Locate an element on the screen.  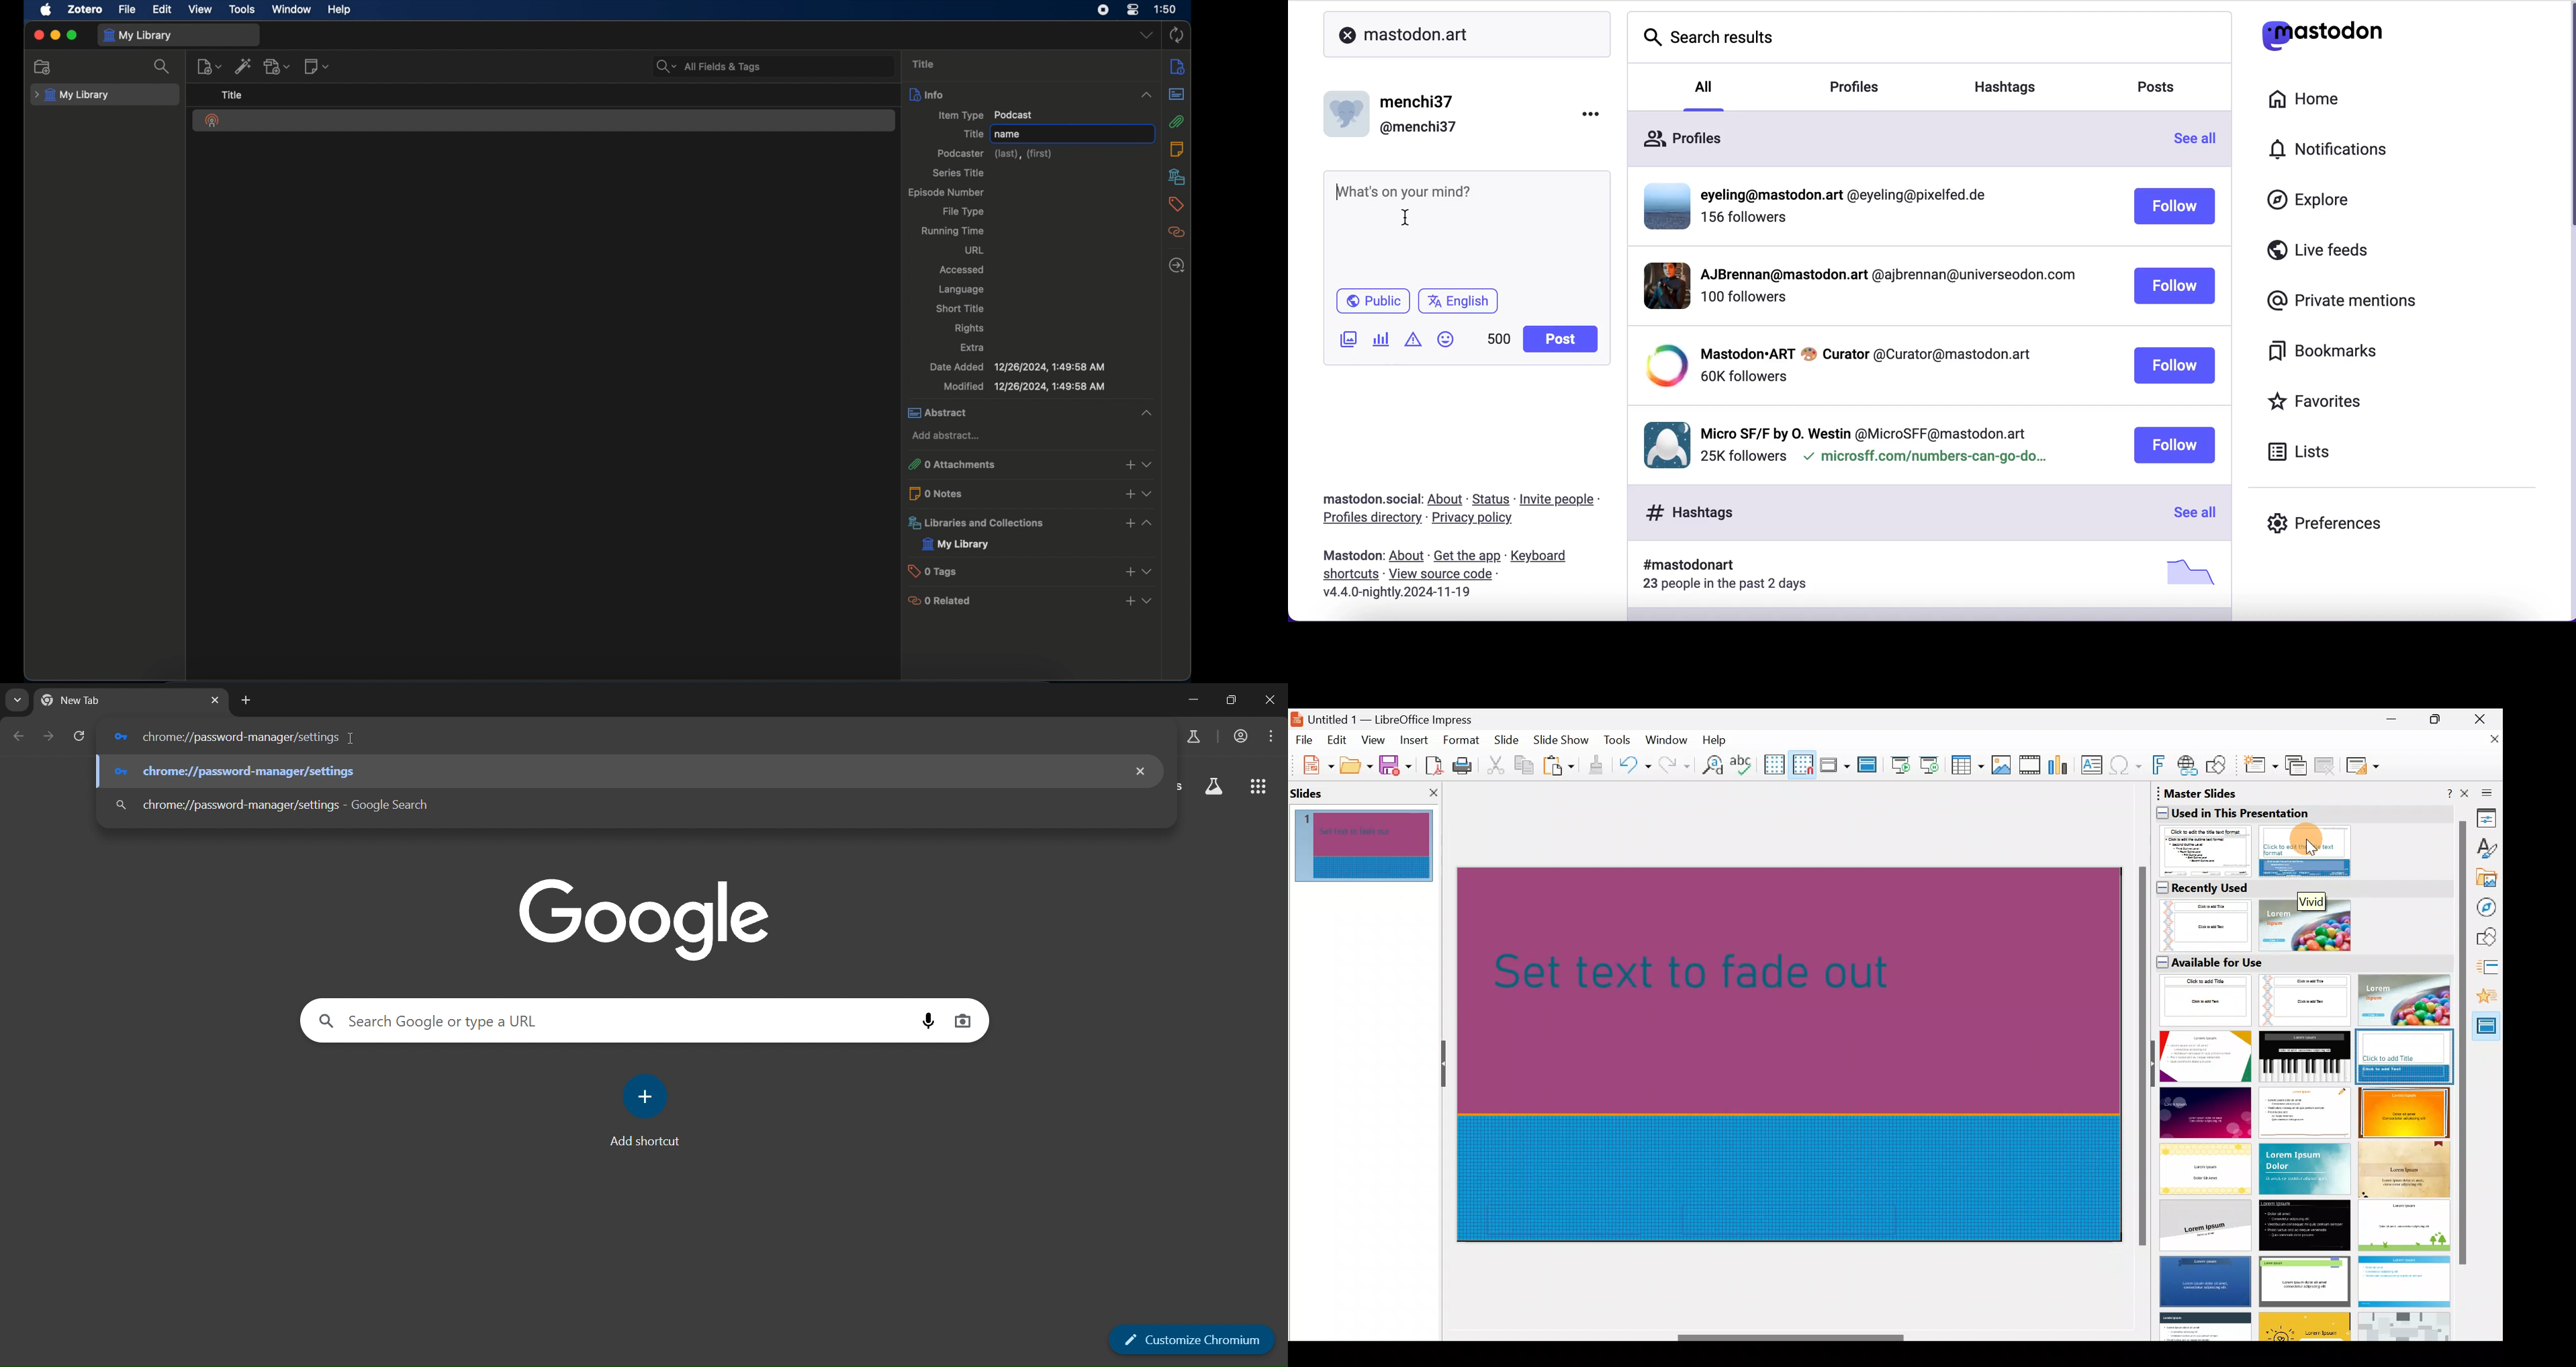
23 people in the past 2 days is located at coordinates (1732, 586).